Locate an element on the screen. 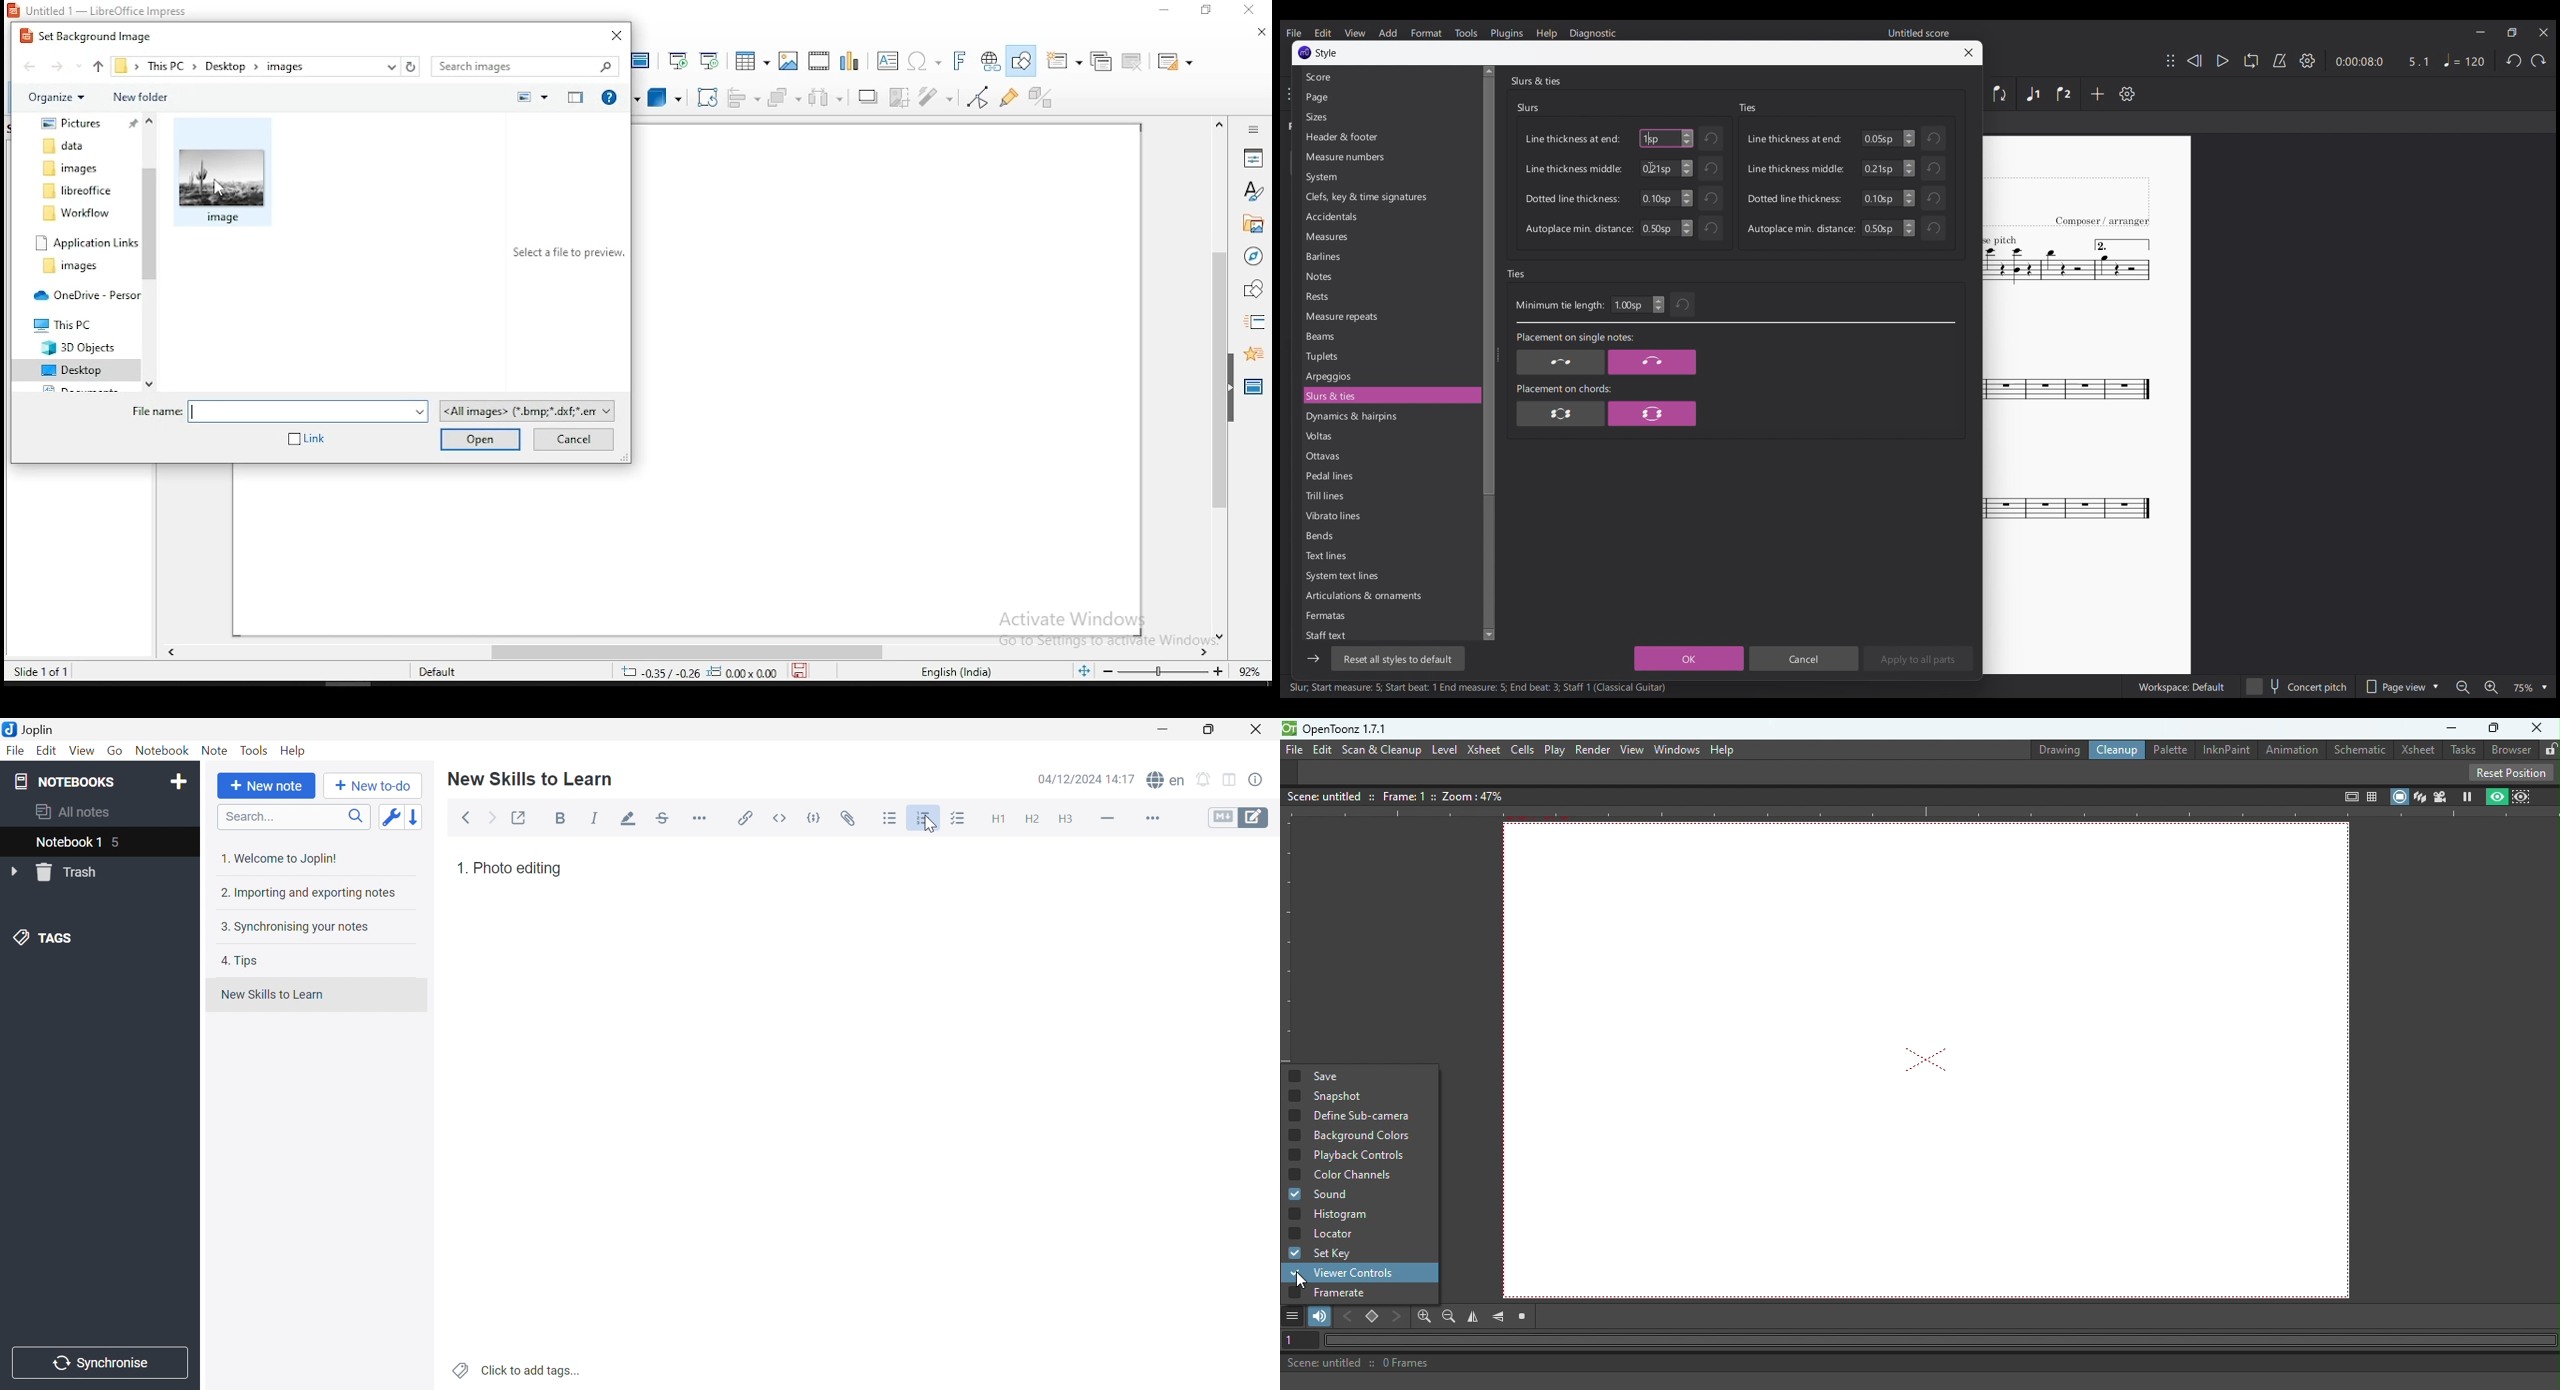 This screenshot has height=1400, width=2576. Measure numbers is located at coordinates (1390, 157).